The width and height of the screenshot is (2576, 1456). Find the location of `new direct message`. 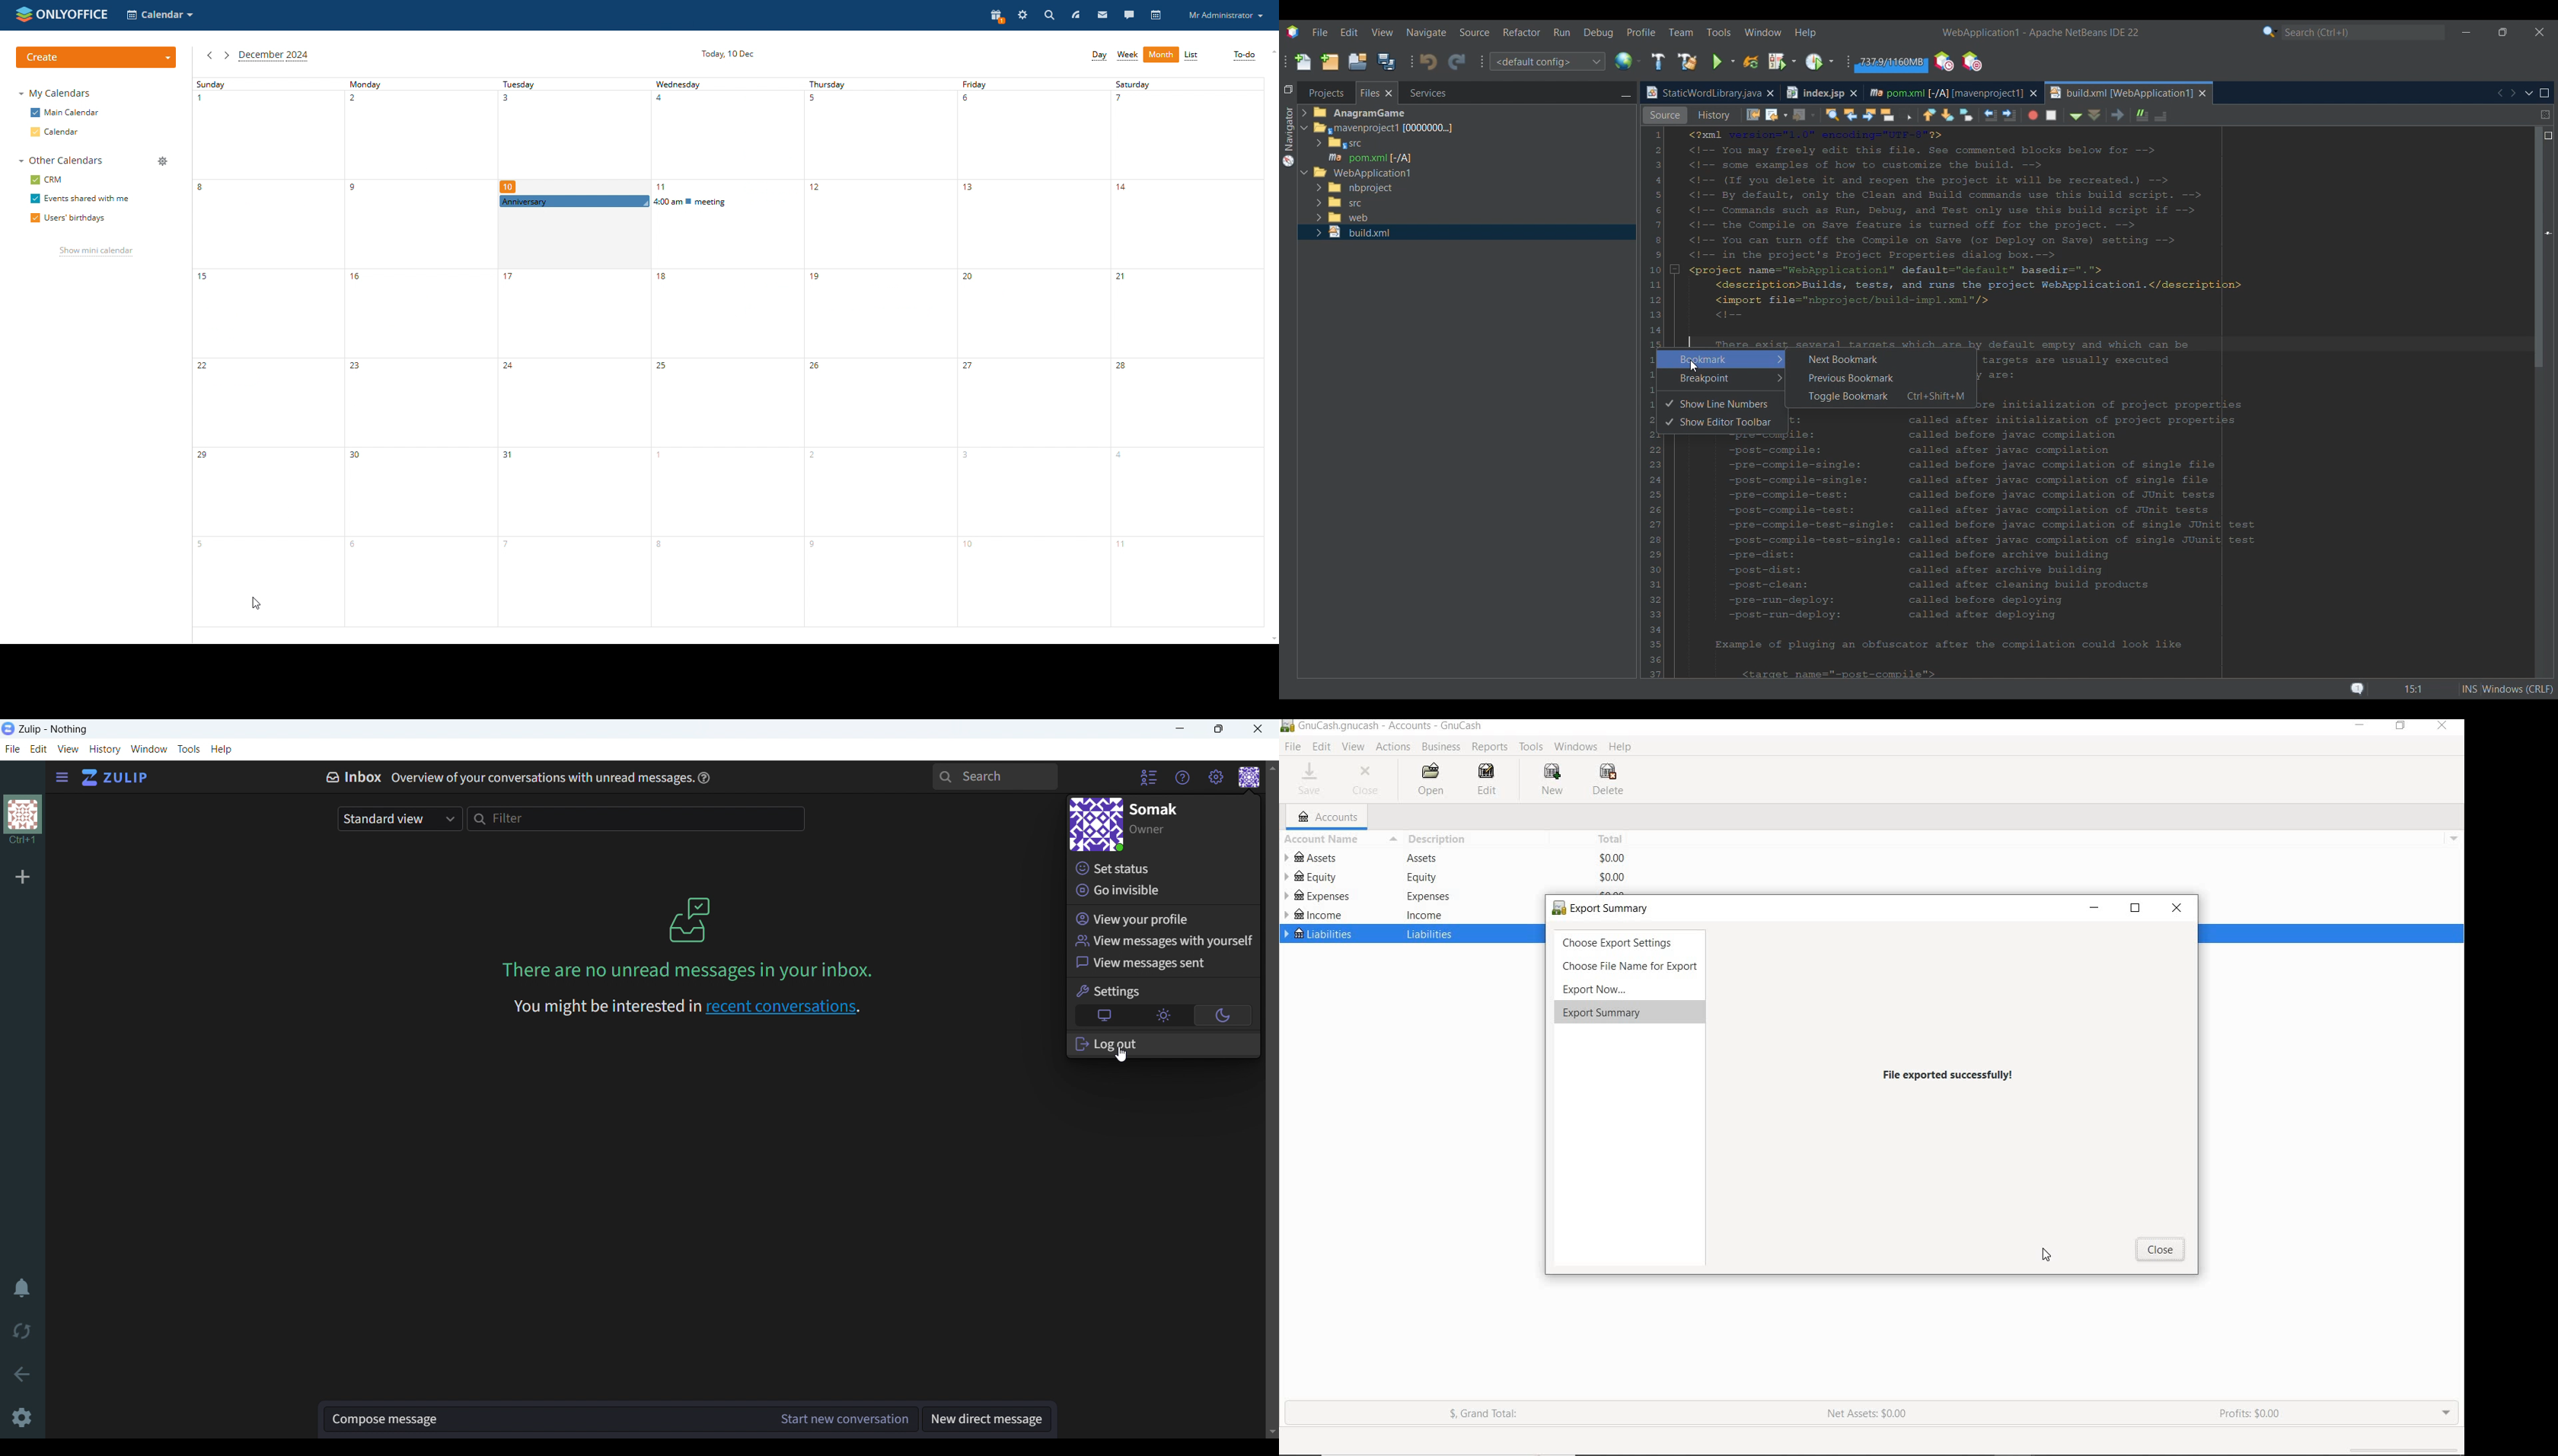

new direct message is located at coordinates (985, 1419).